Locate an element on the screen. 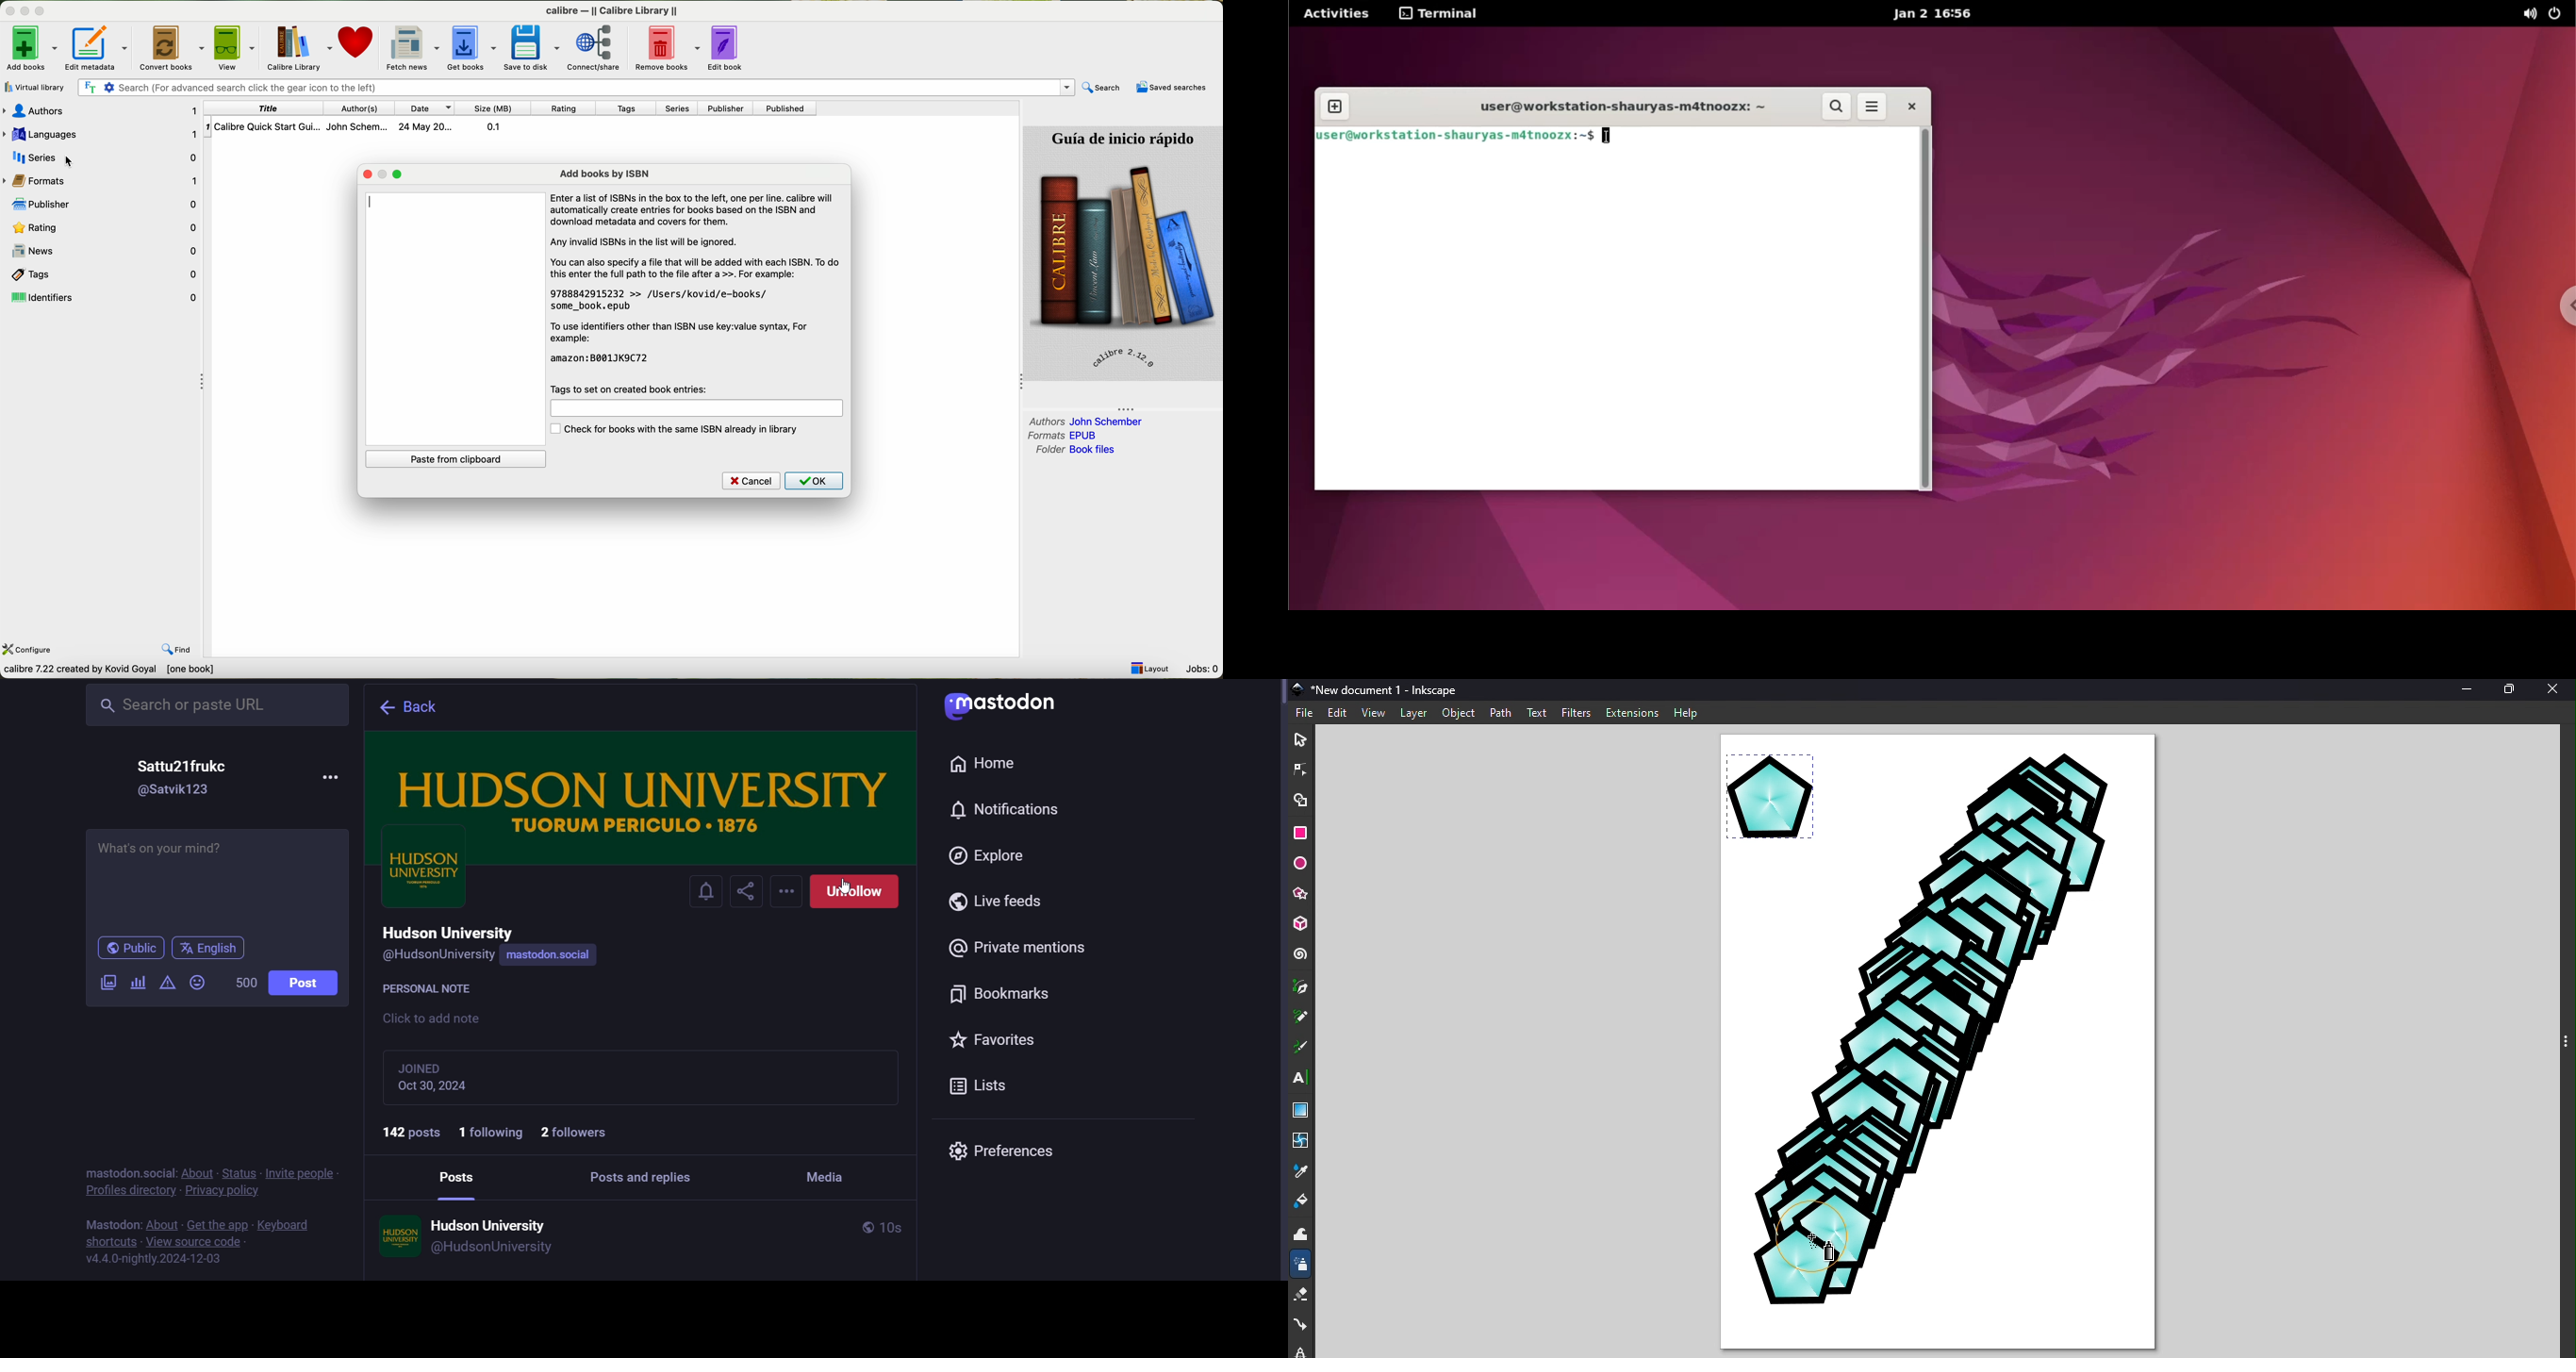 Image resolution: width=2576 pixels, height=1372 pixels. Enter a list of ISBNs in the box to the left, one per line. calibre will
automatically create entries for books based on the ISBN and
download metadata and covers for them.

Any invalid ISBNs in the list will be ignored.

You can also specify a file that will be added with each ISBN. To do
this enter the full path to the file after a >>. For example:
9788842915232 >> /Users/kovid/e-books/
some_book.epub

To use identifiers other than ISBN use key:value syntax, For
example:

amazon:B001JK9C72 is located at coordinates (701, 281).